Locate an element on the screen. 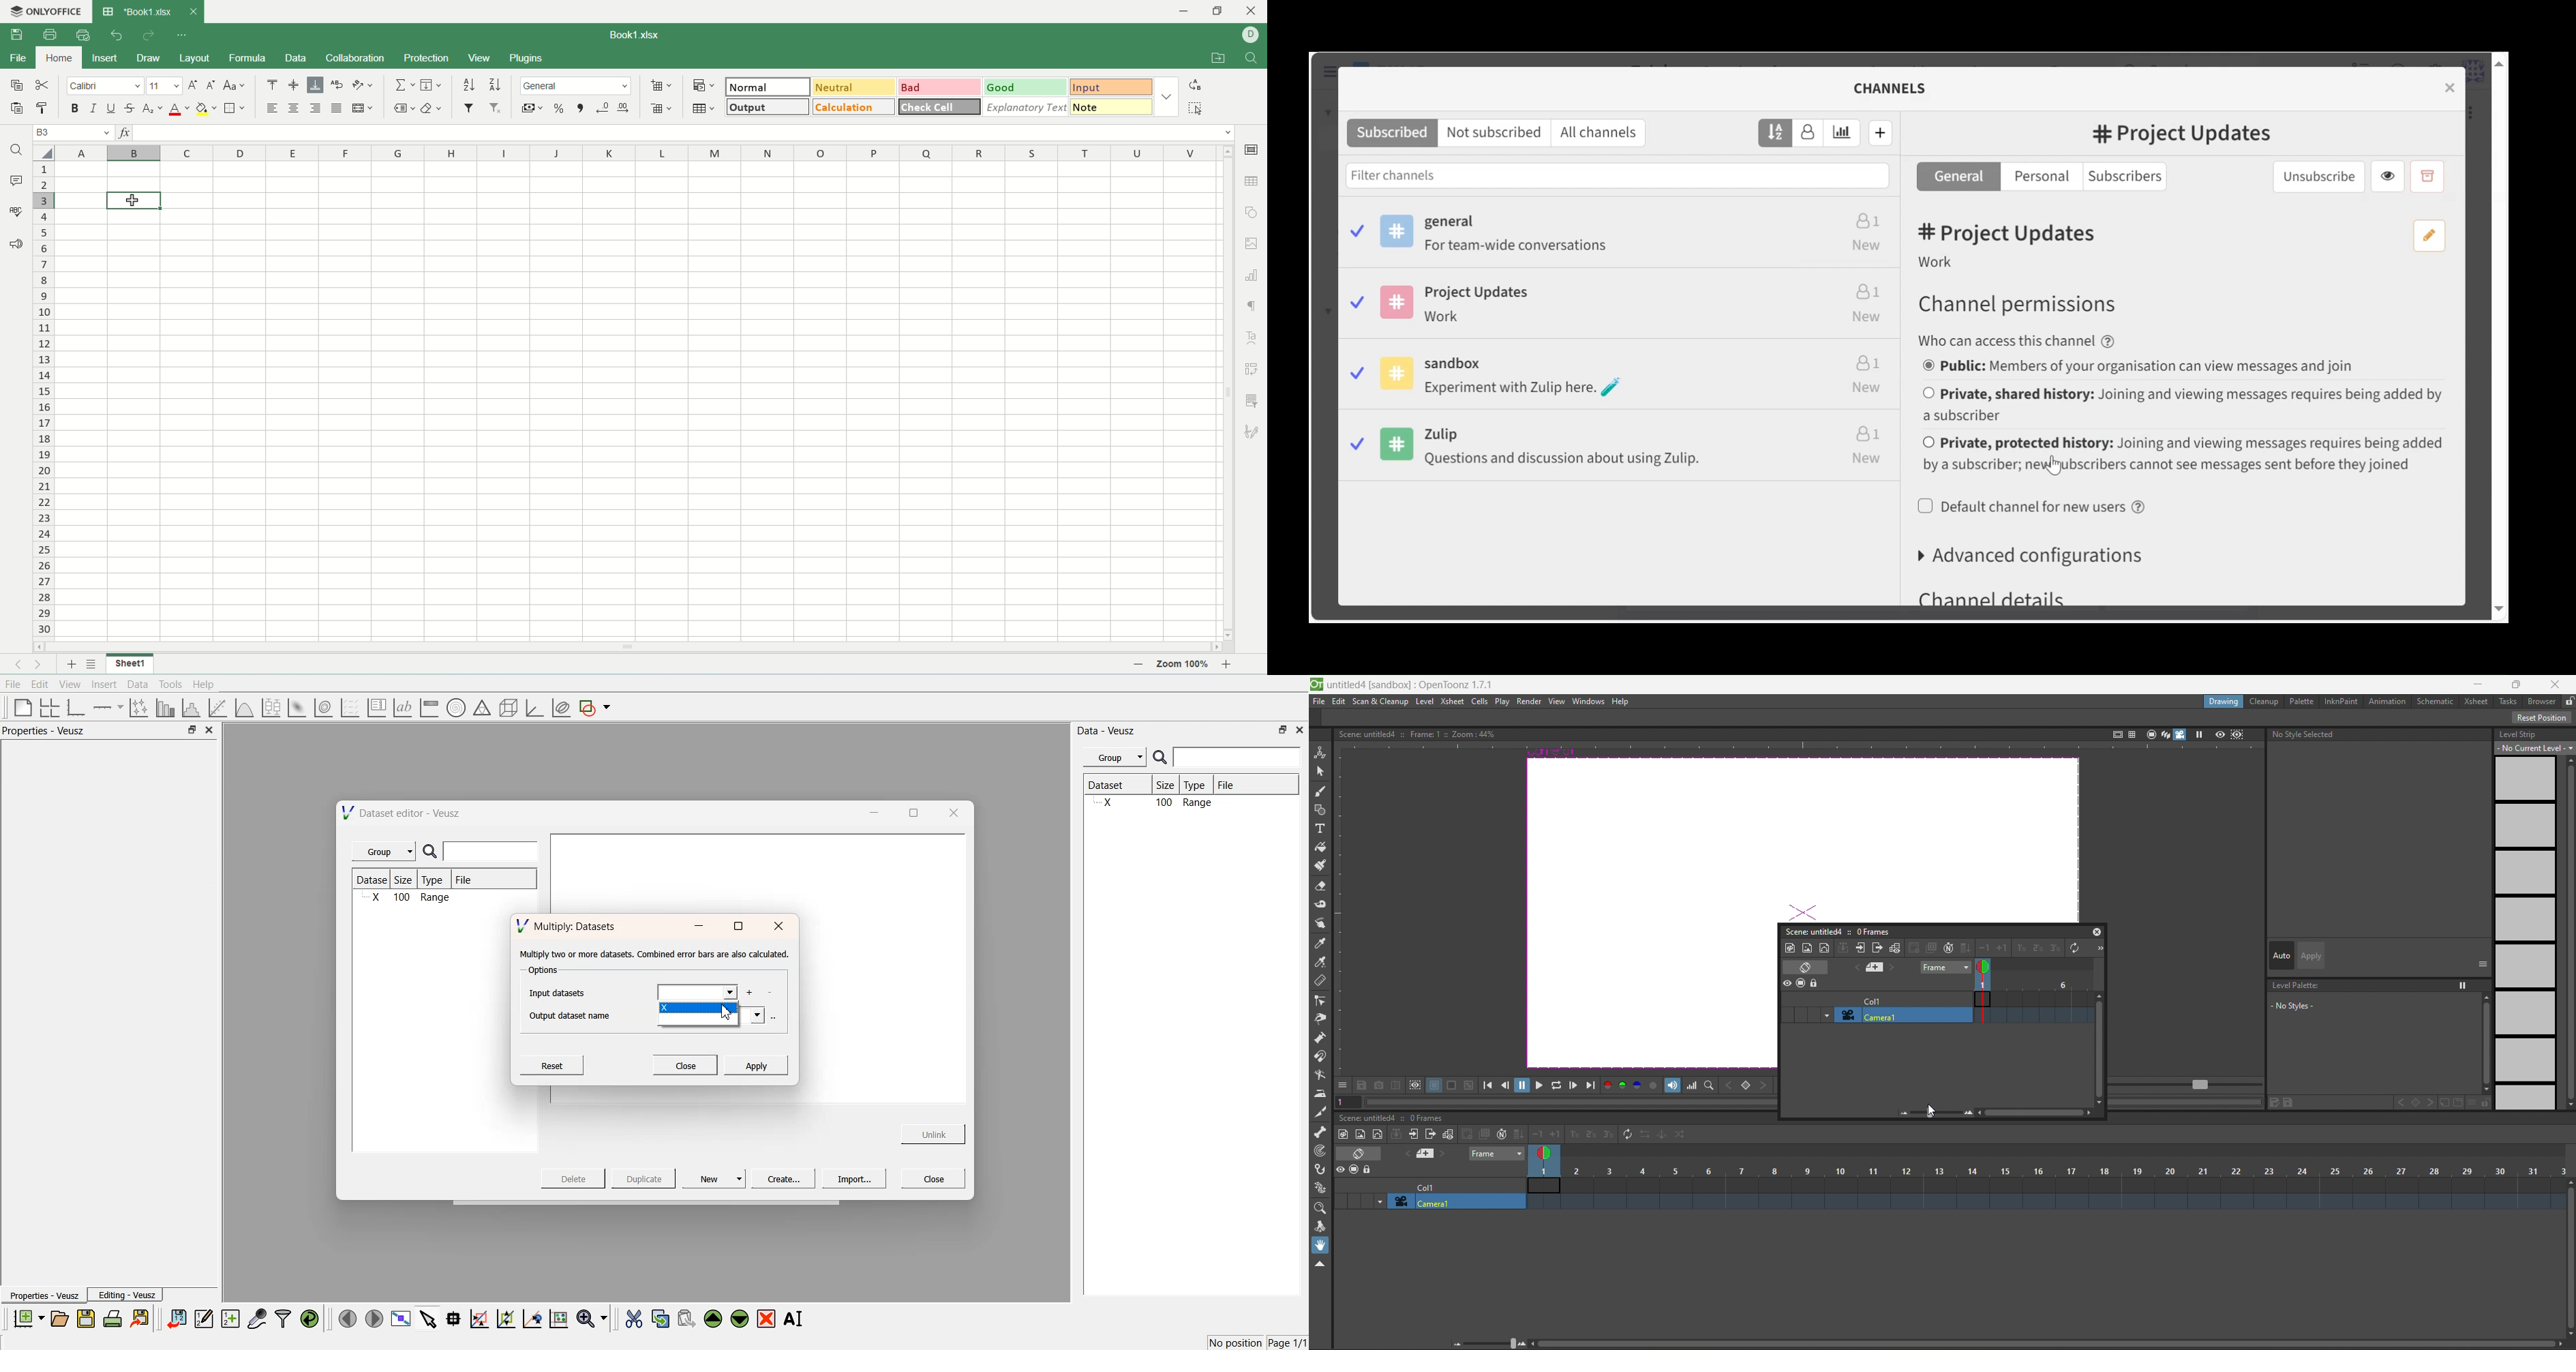  new documents is located at coordinates (27, 1318).